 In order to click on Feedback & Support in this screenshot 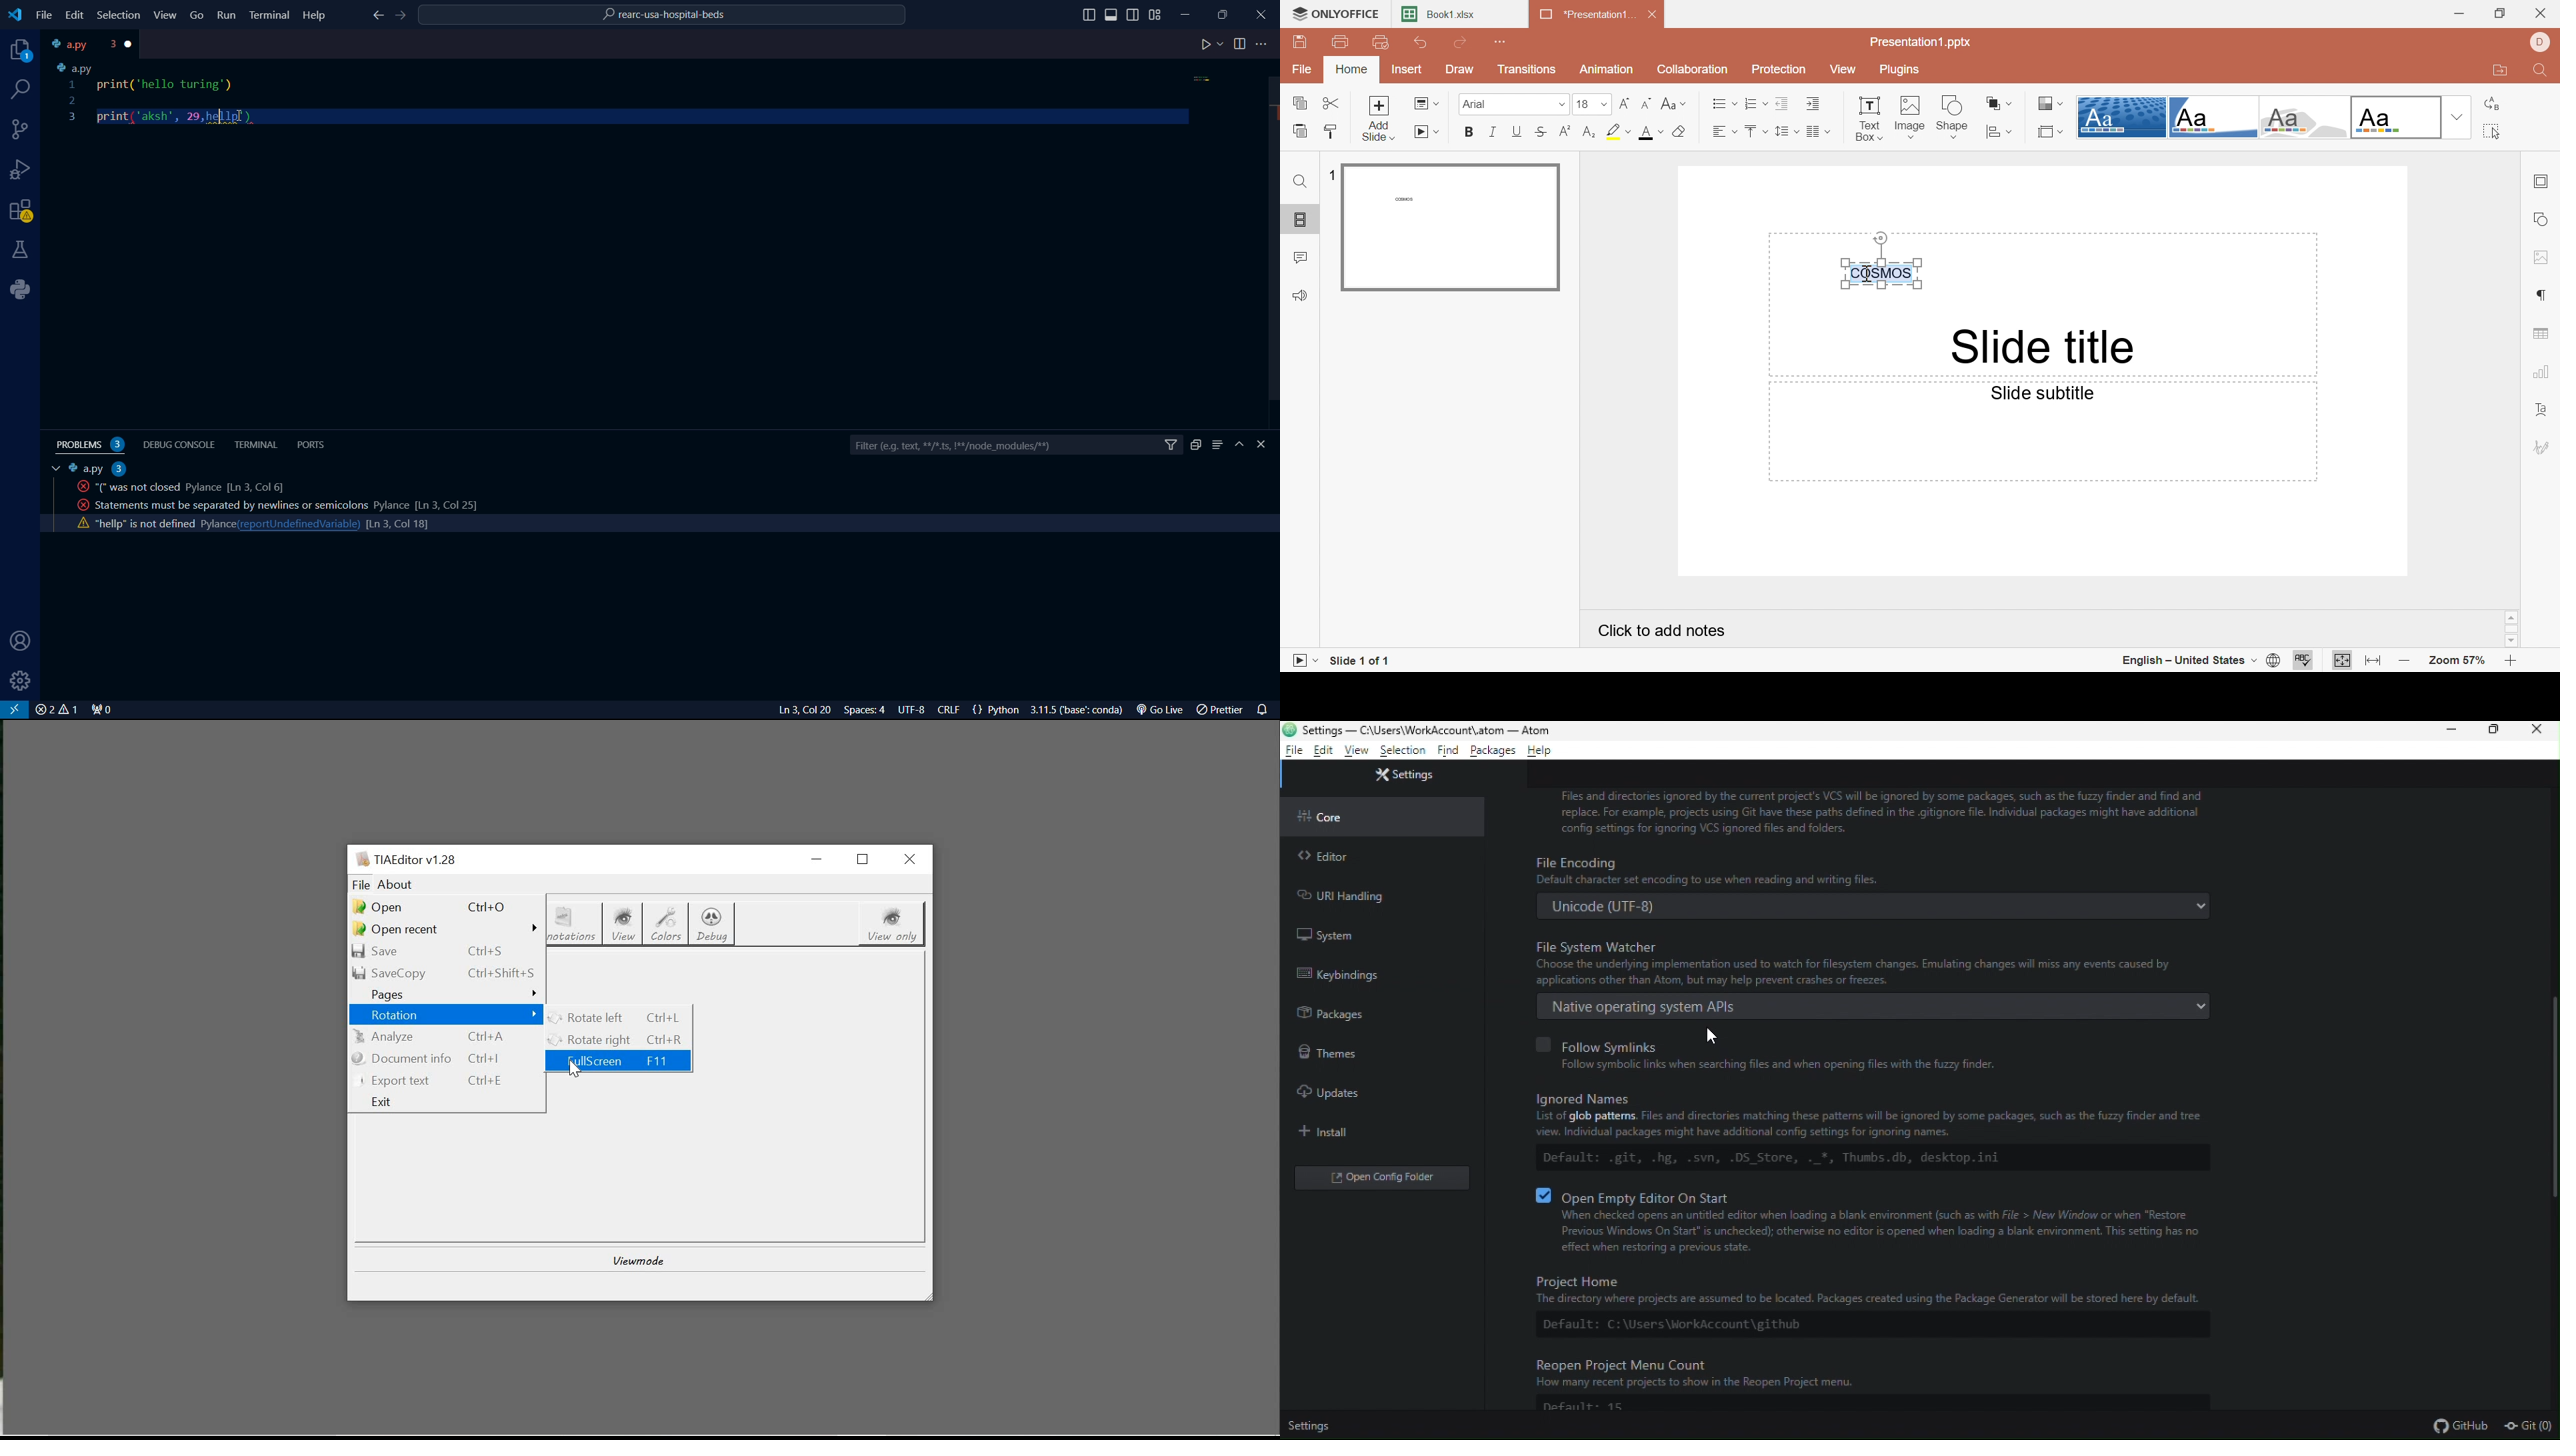, I will do `click(1303, 296)`.